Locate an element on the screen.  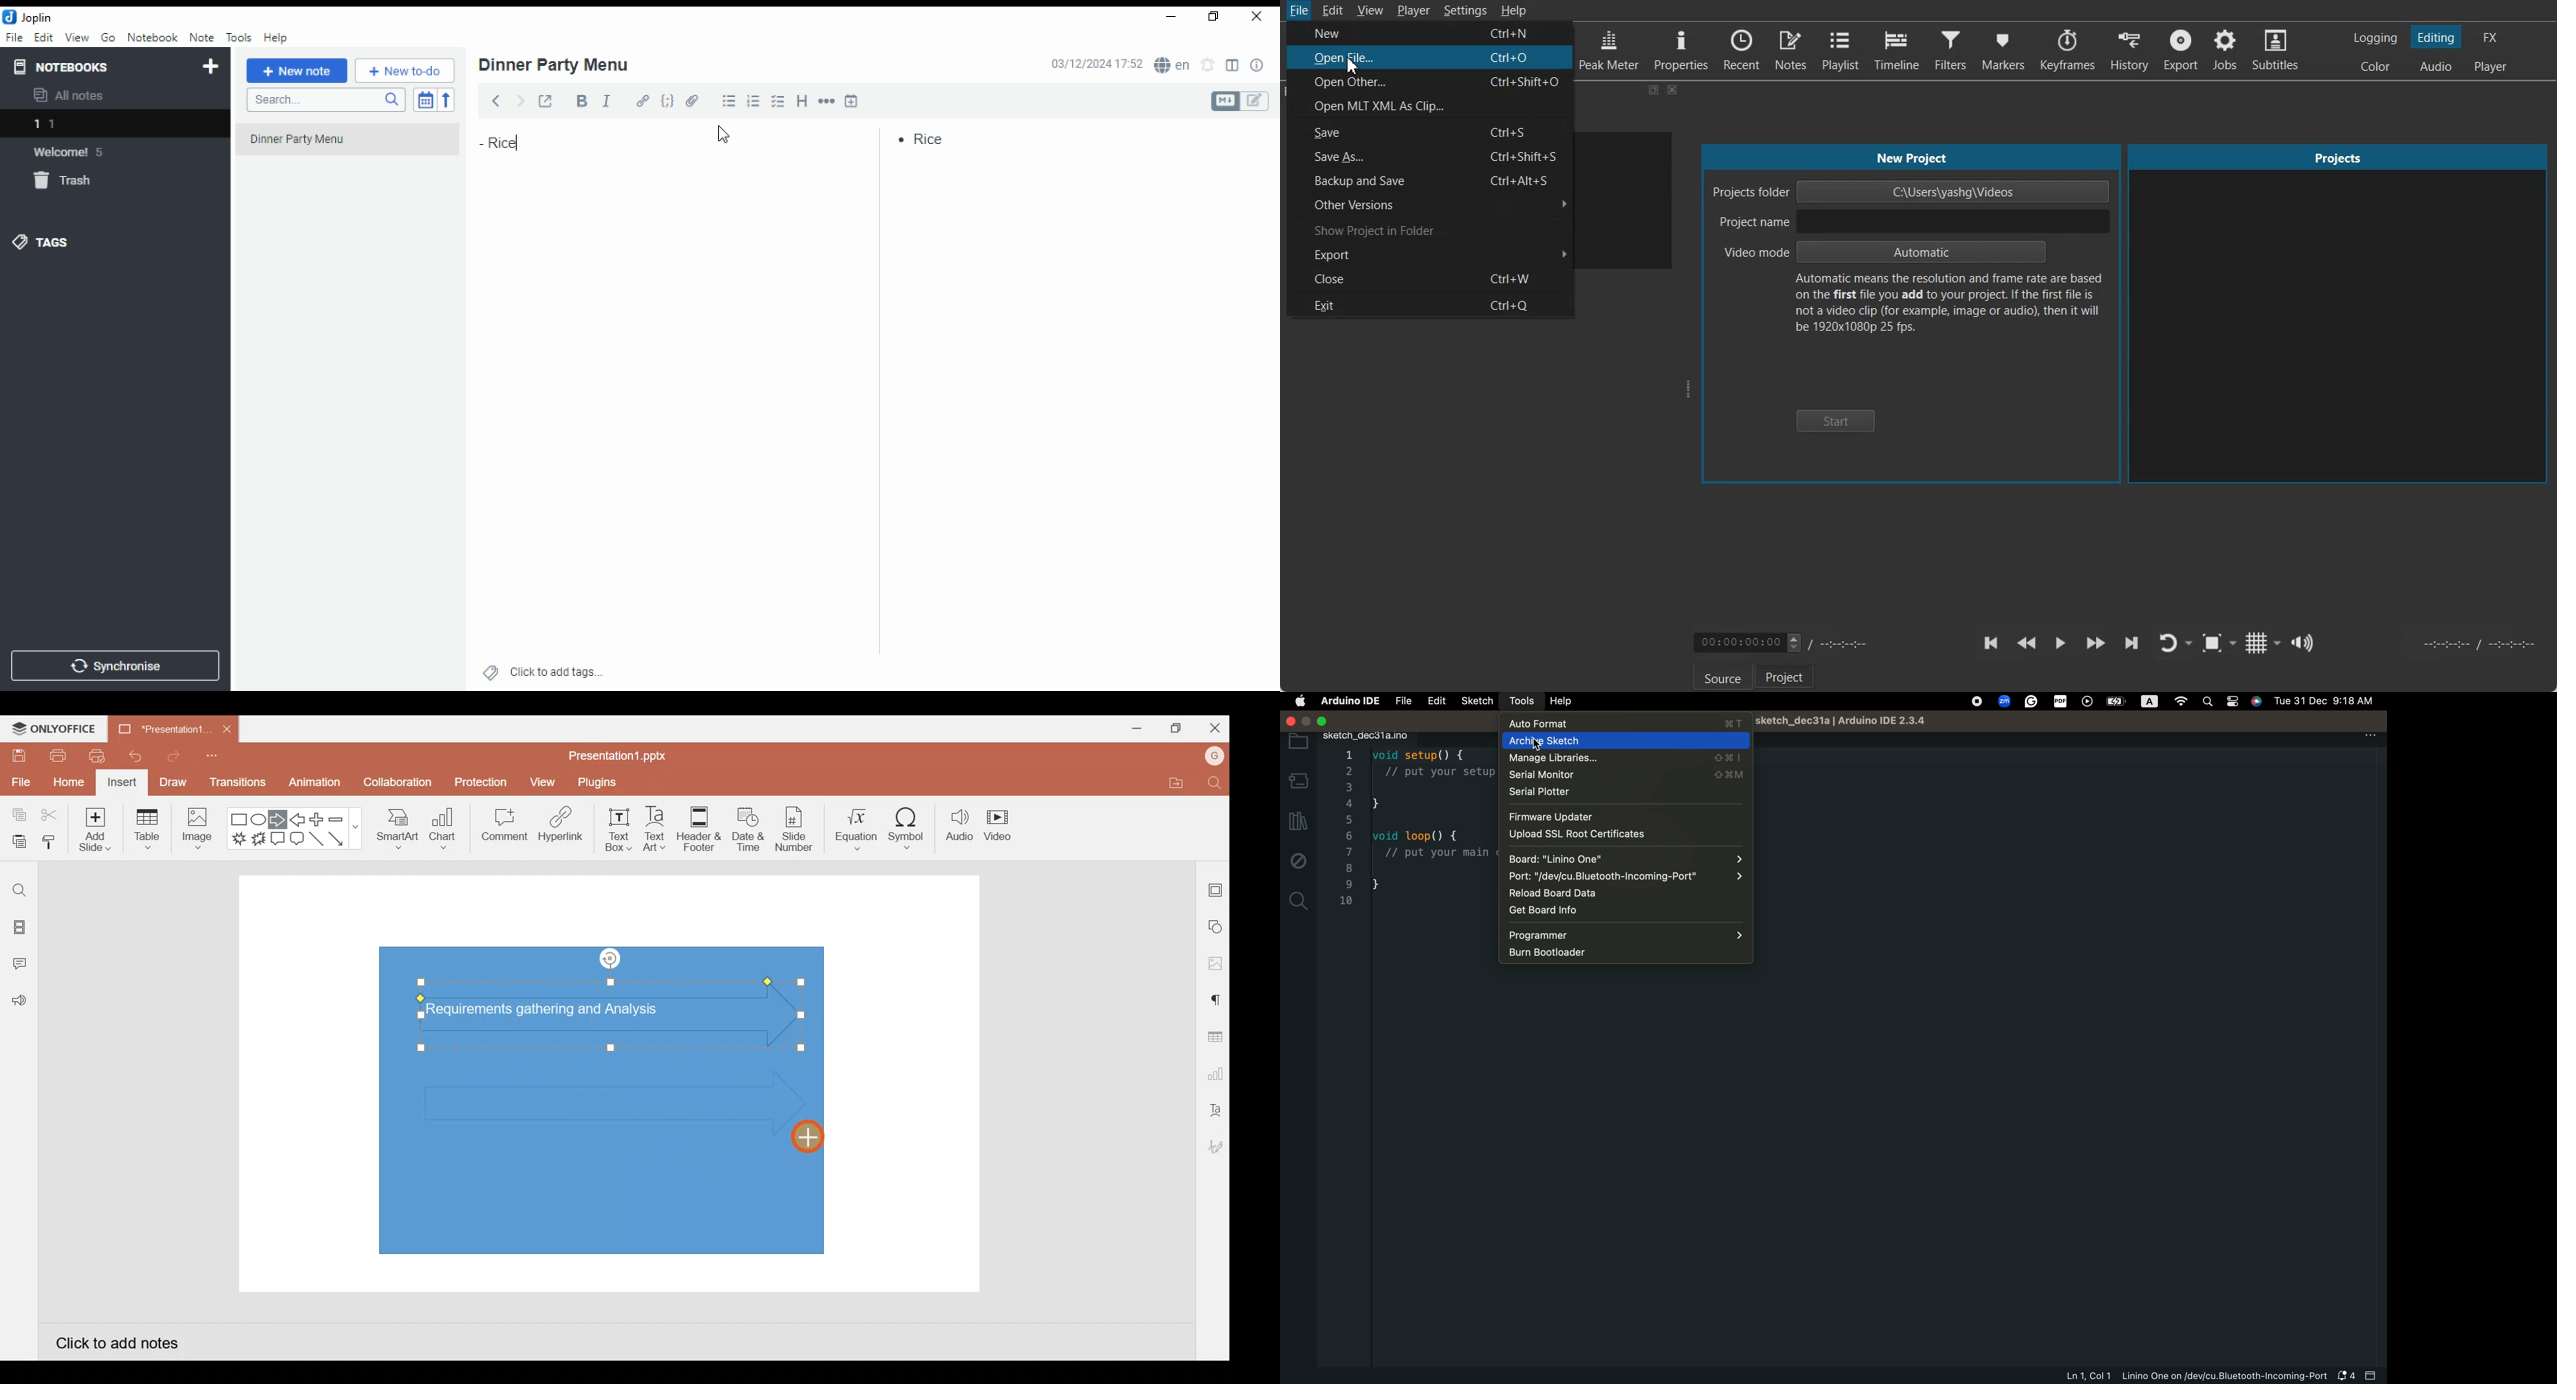
Chart is located at coordinates (443, 827).